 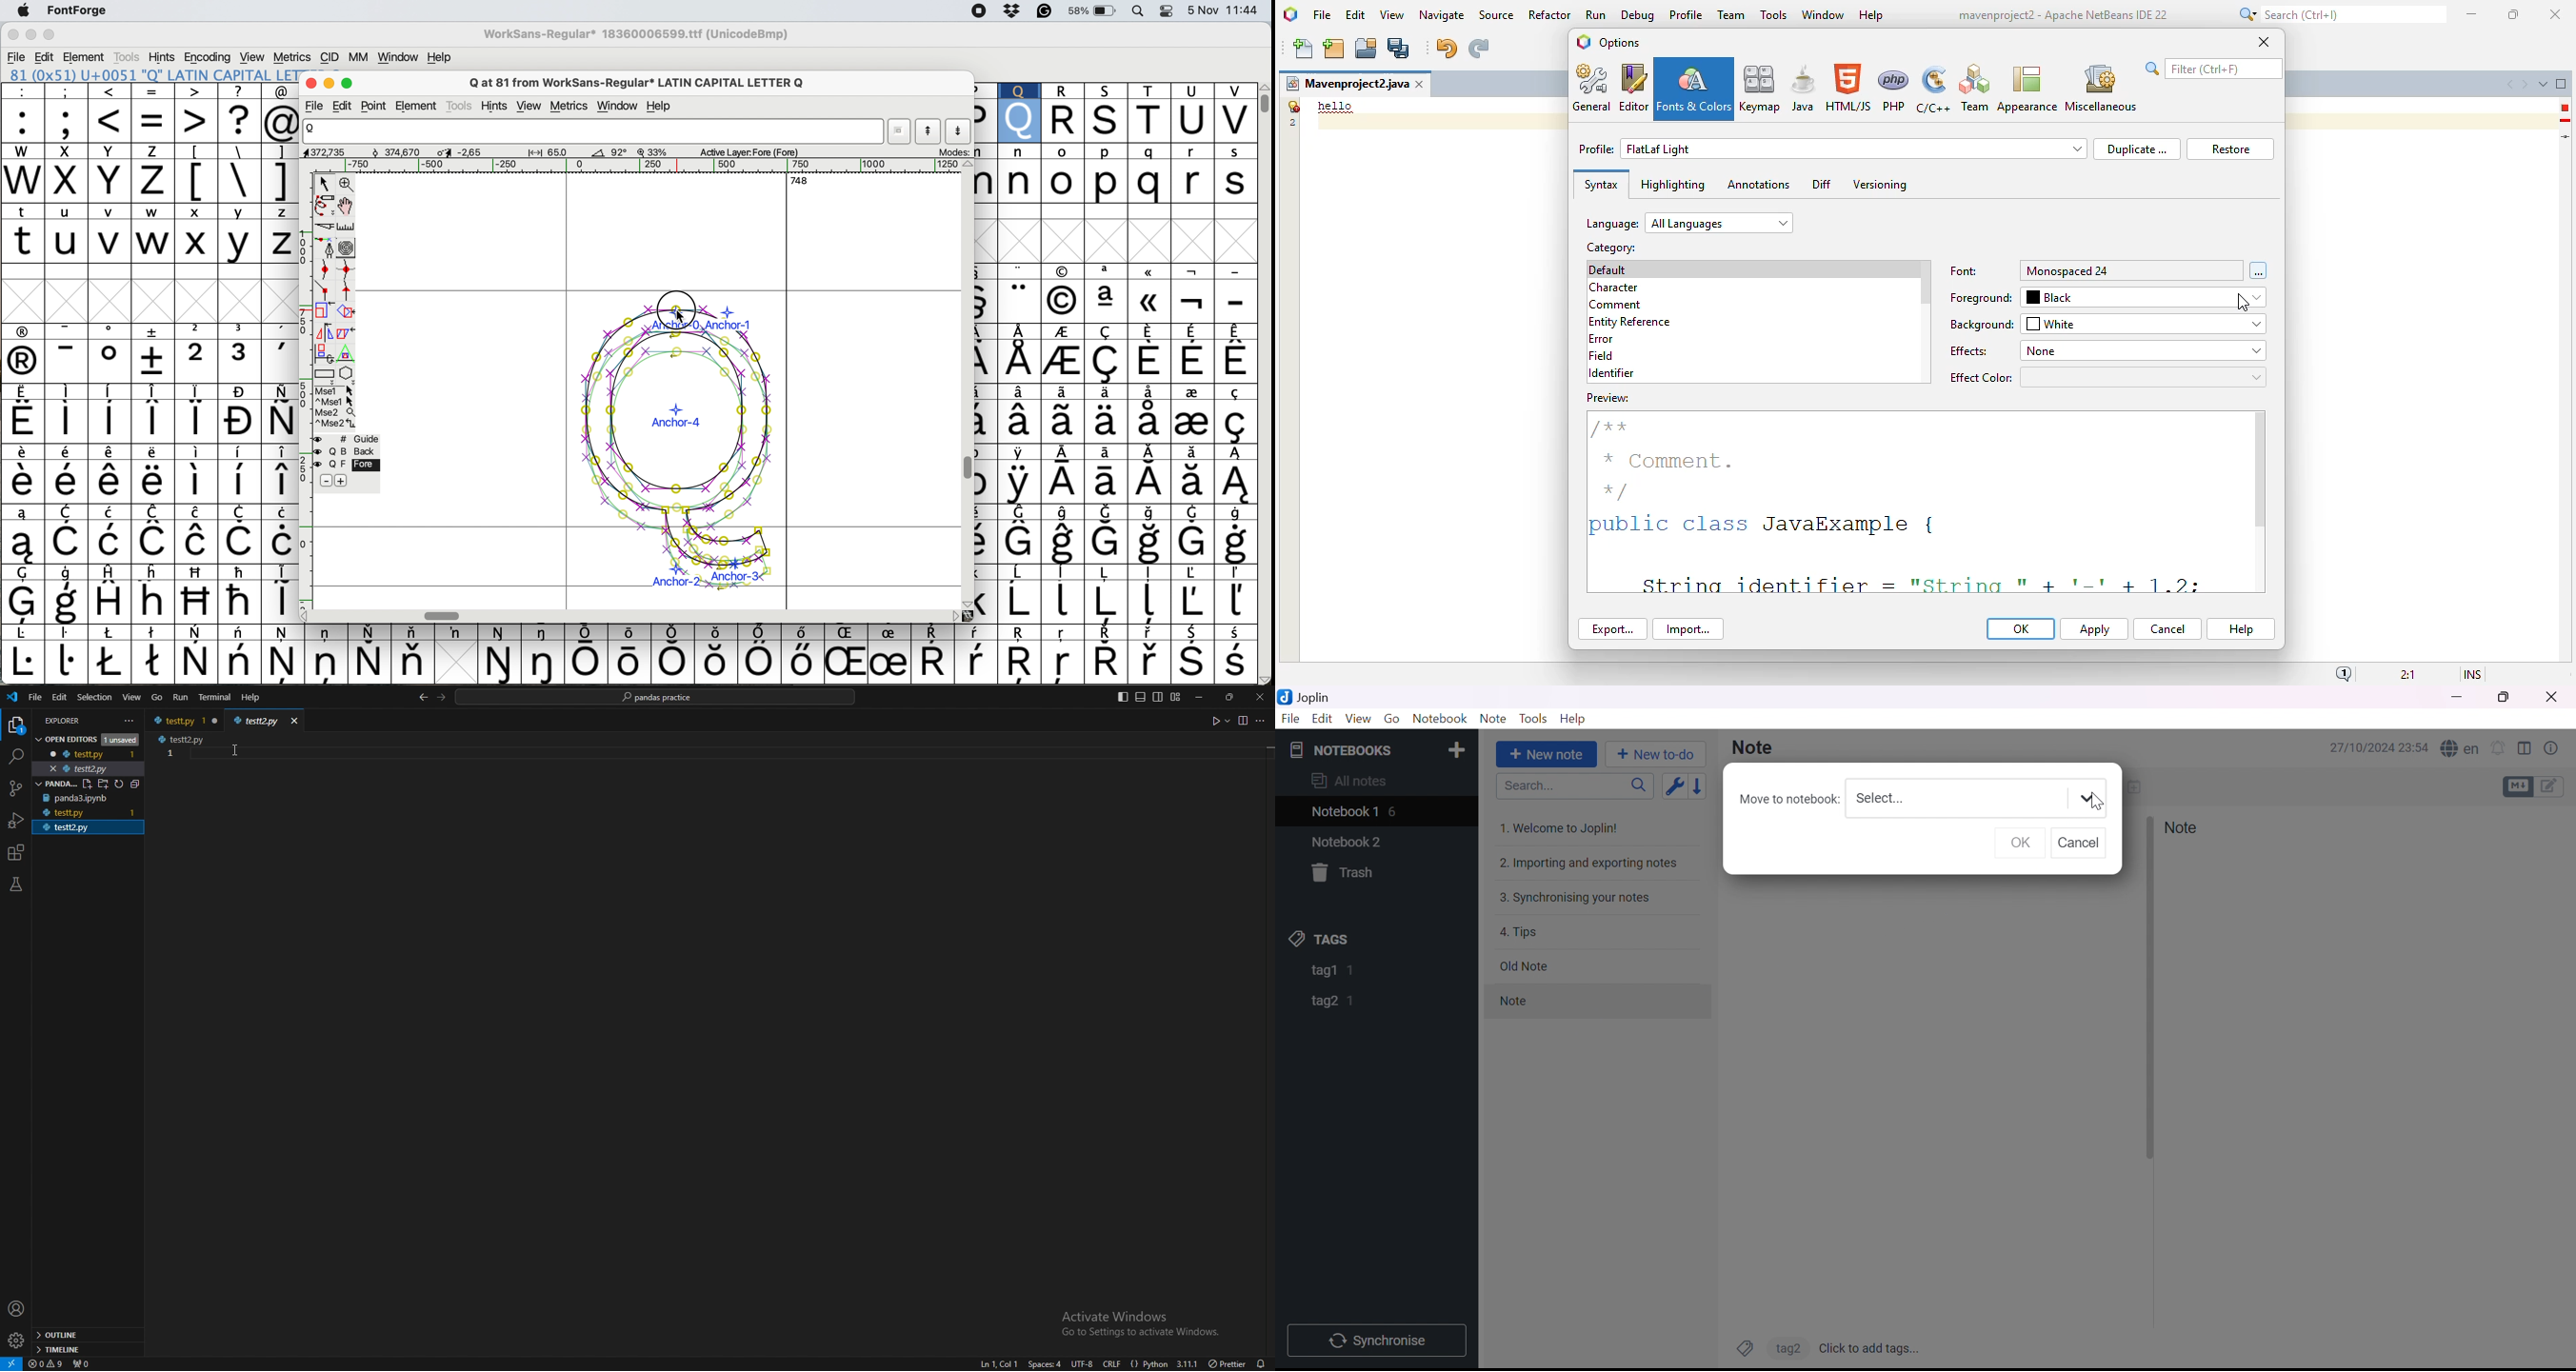 What do you see at coordinates (2505, 698) in the screenshot?
I see `Restore down` at bounding box center [2505, 698].